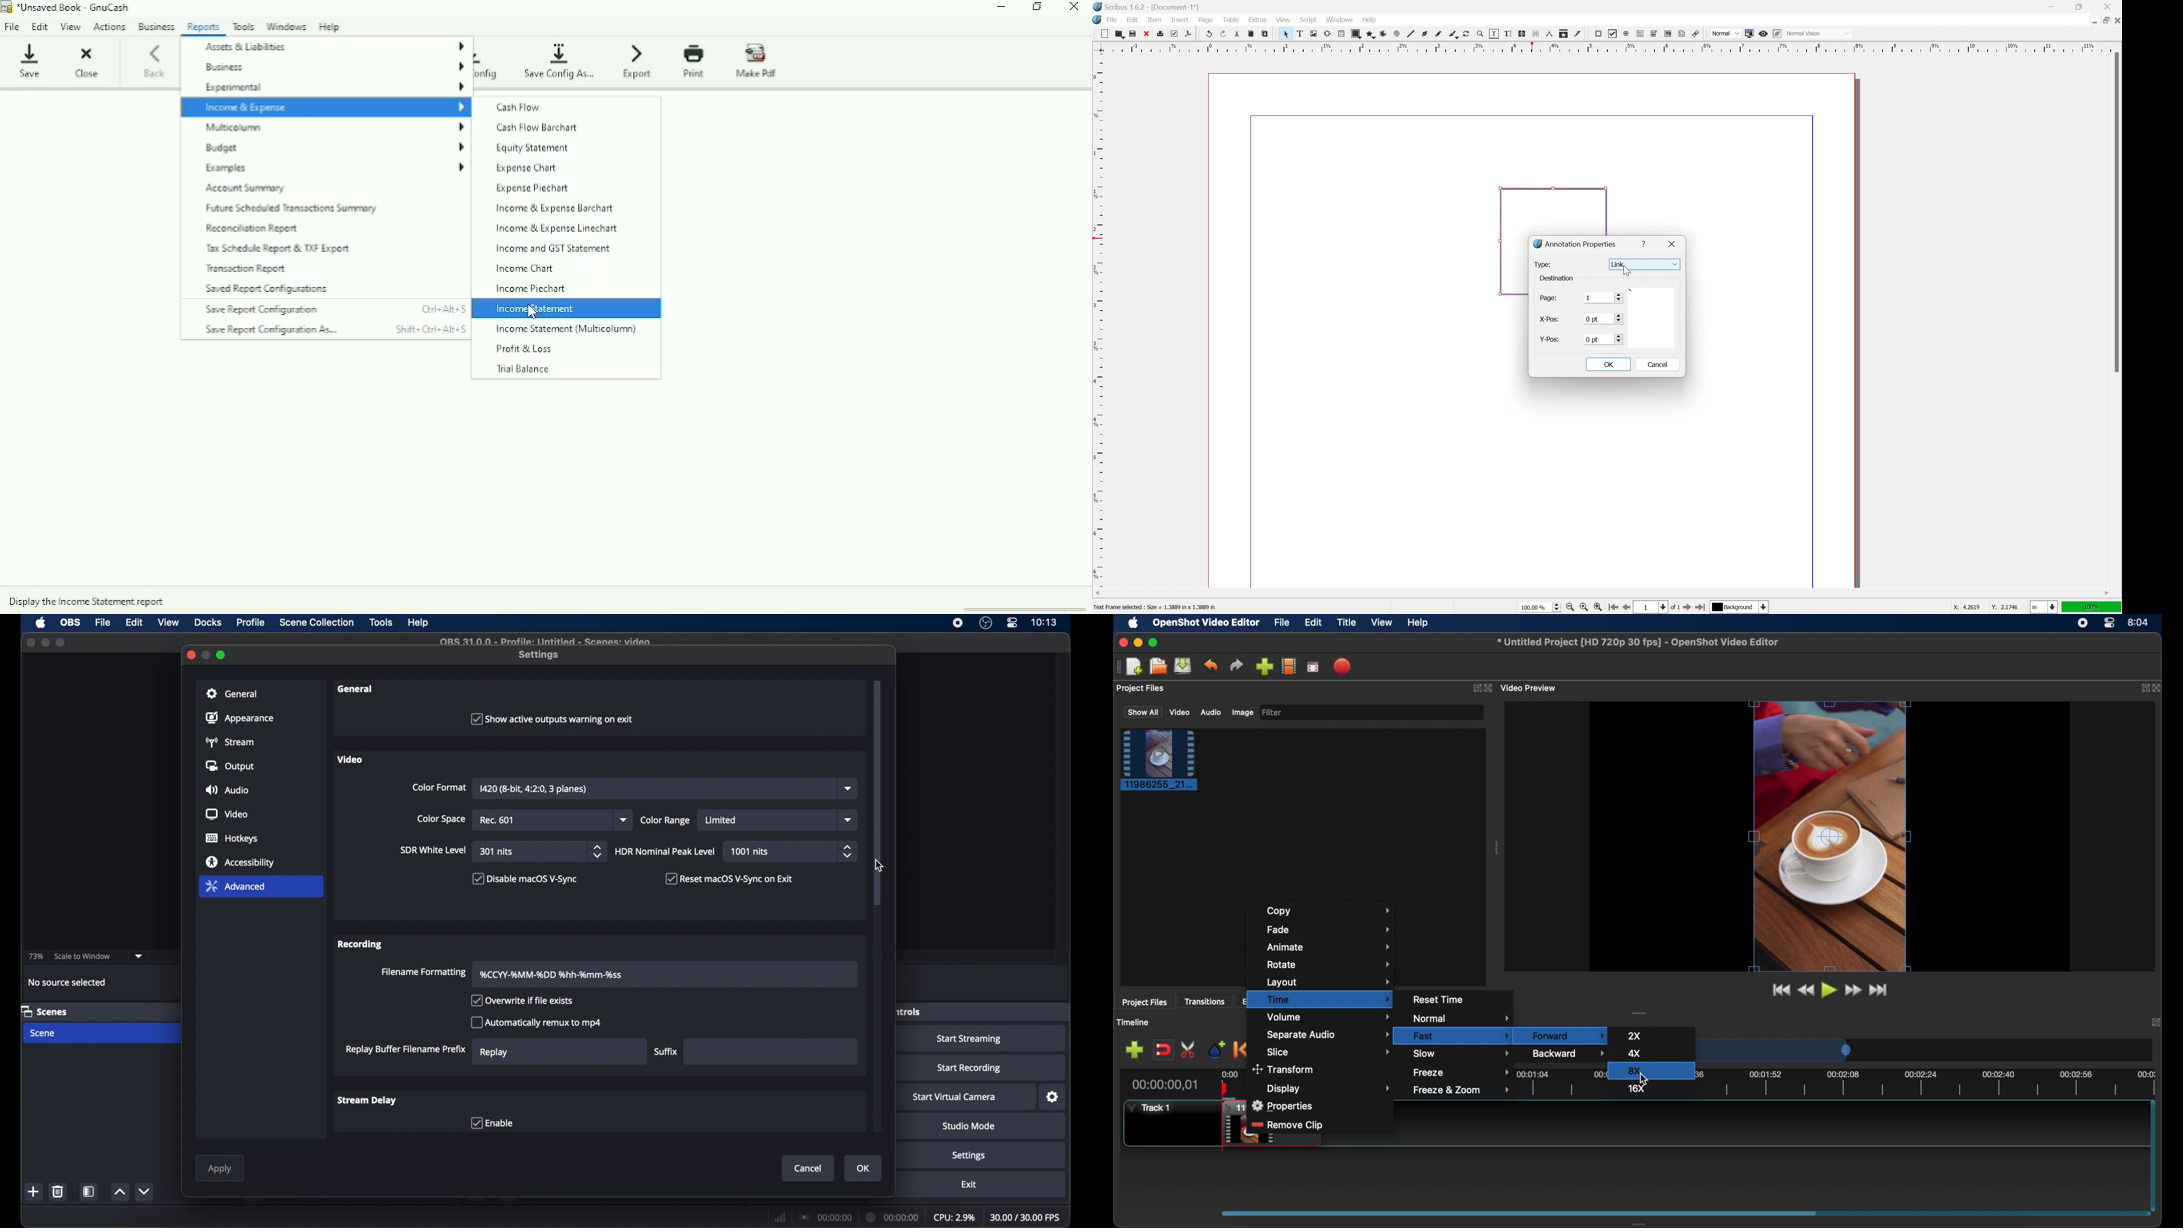 The image size is (2184, 1232). What do you see at coordinates (1608, 363) in the screenshot?
I see `OK` at bounding box center [1608, 363].